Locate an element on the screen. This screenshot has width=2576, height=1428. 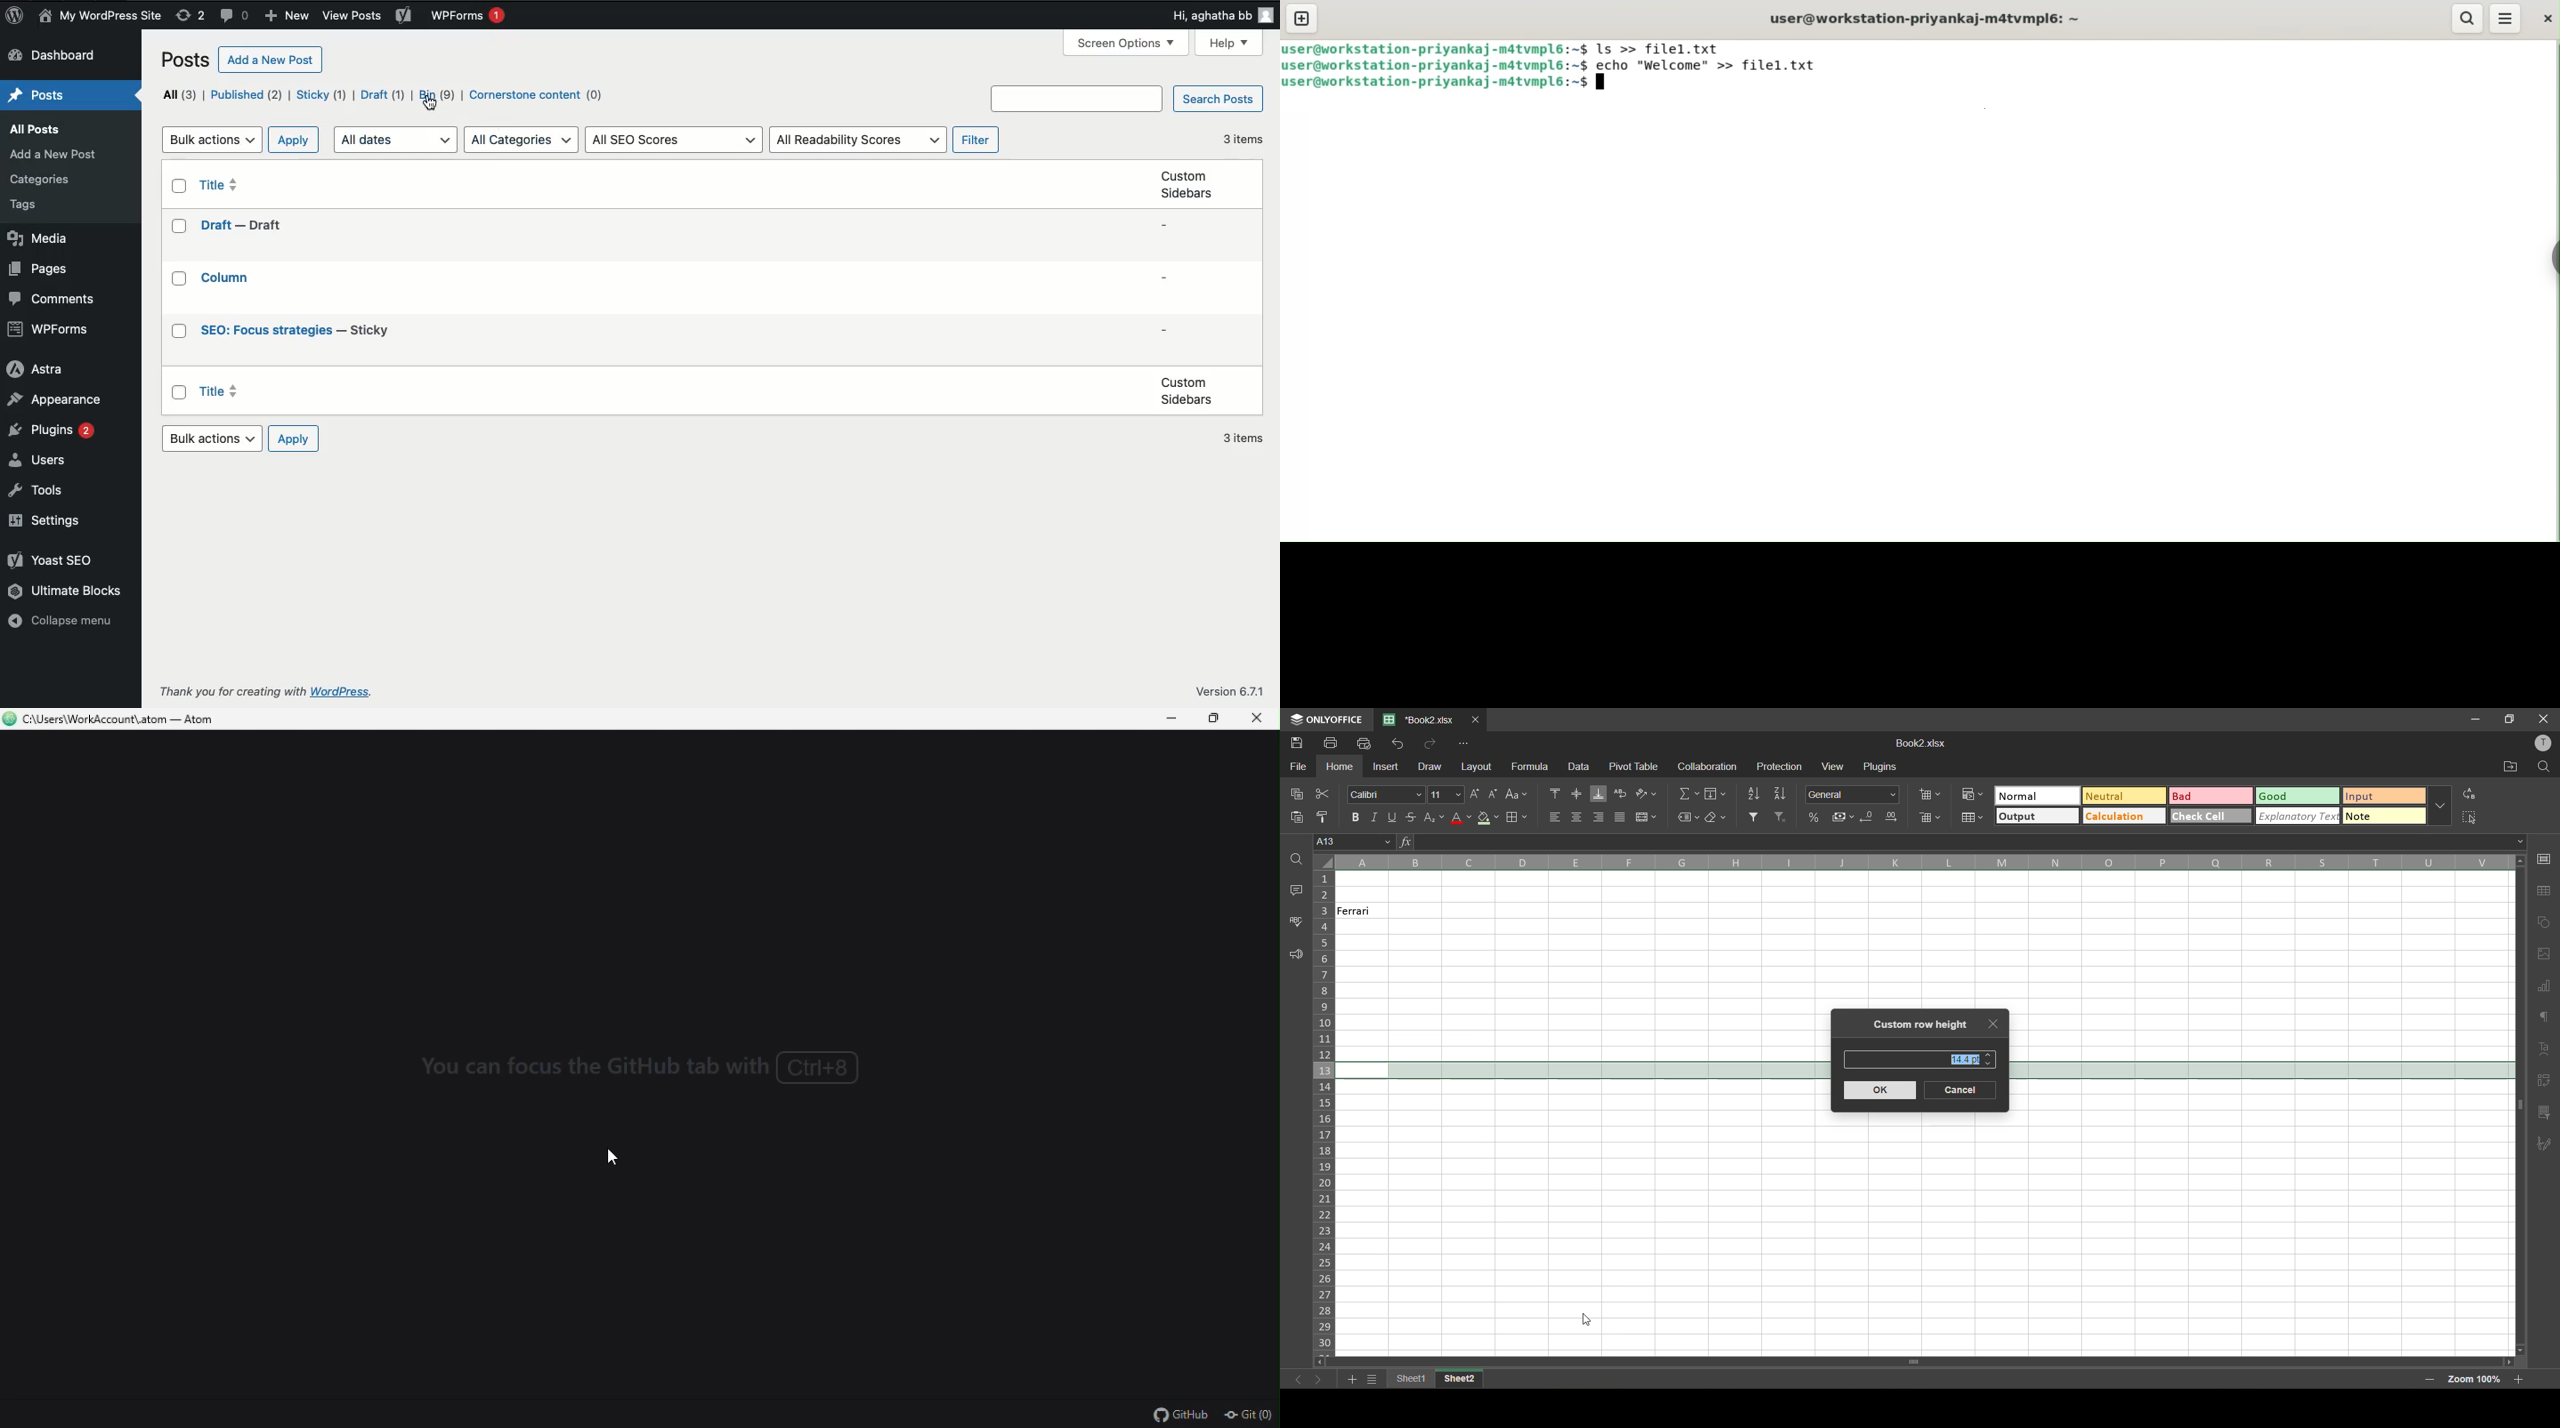
increase decimal is located at coordinates (1894, 817).